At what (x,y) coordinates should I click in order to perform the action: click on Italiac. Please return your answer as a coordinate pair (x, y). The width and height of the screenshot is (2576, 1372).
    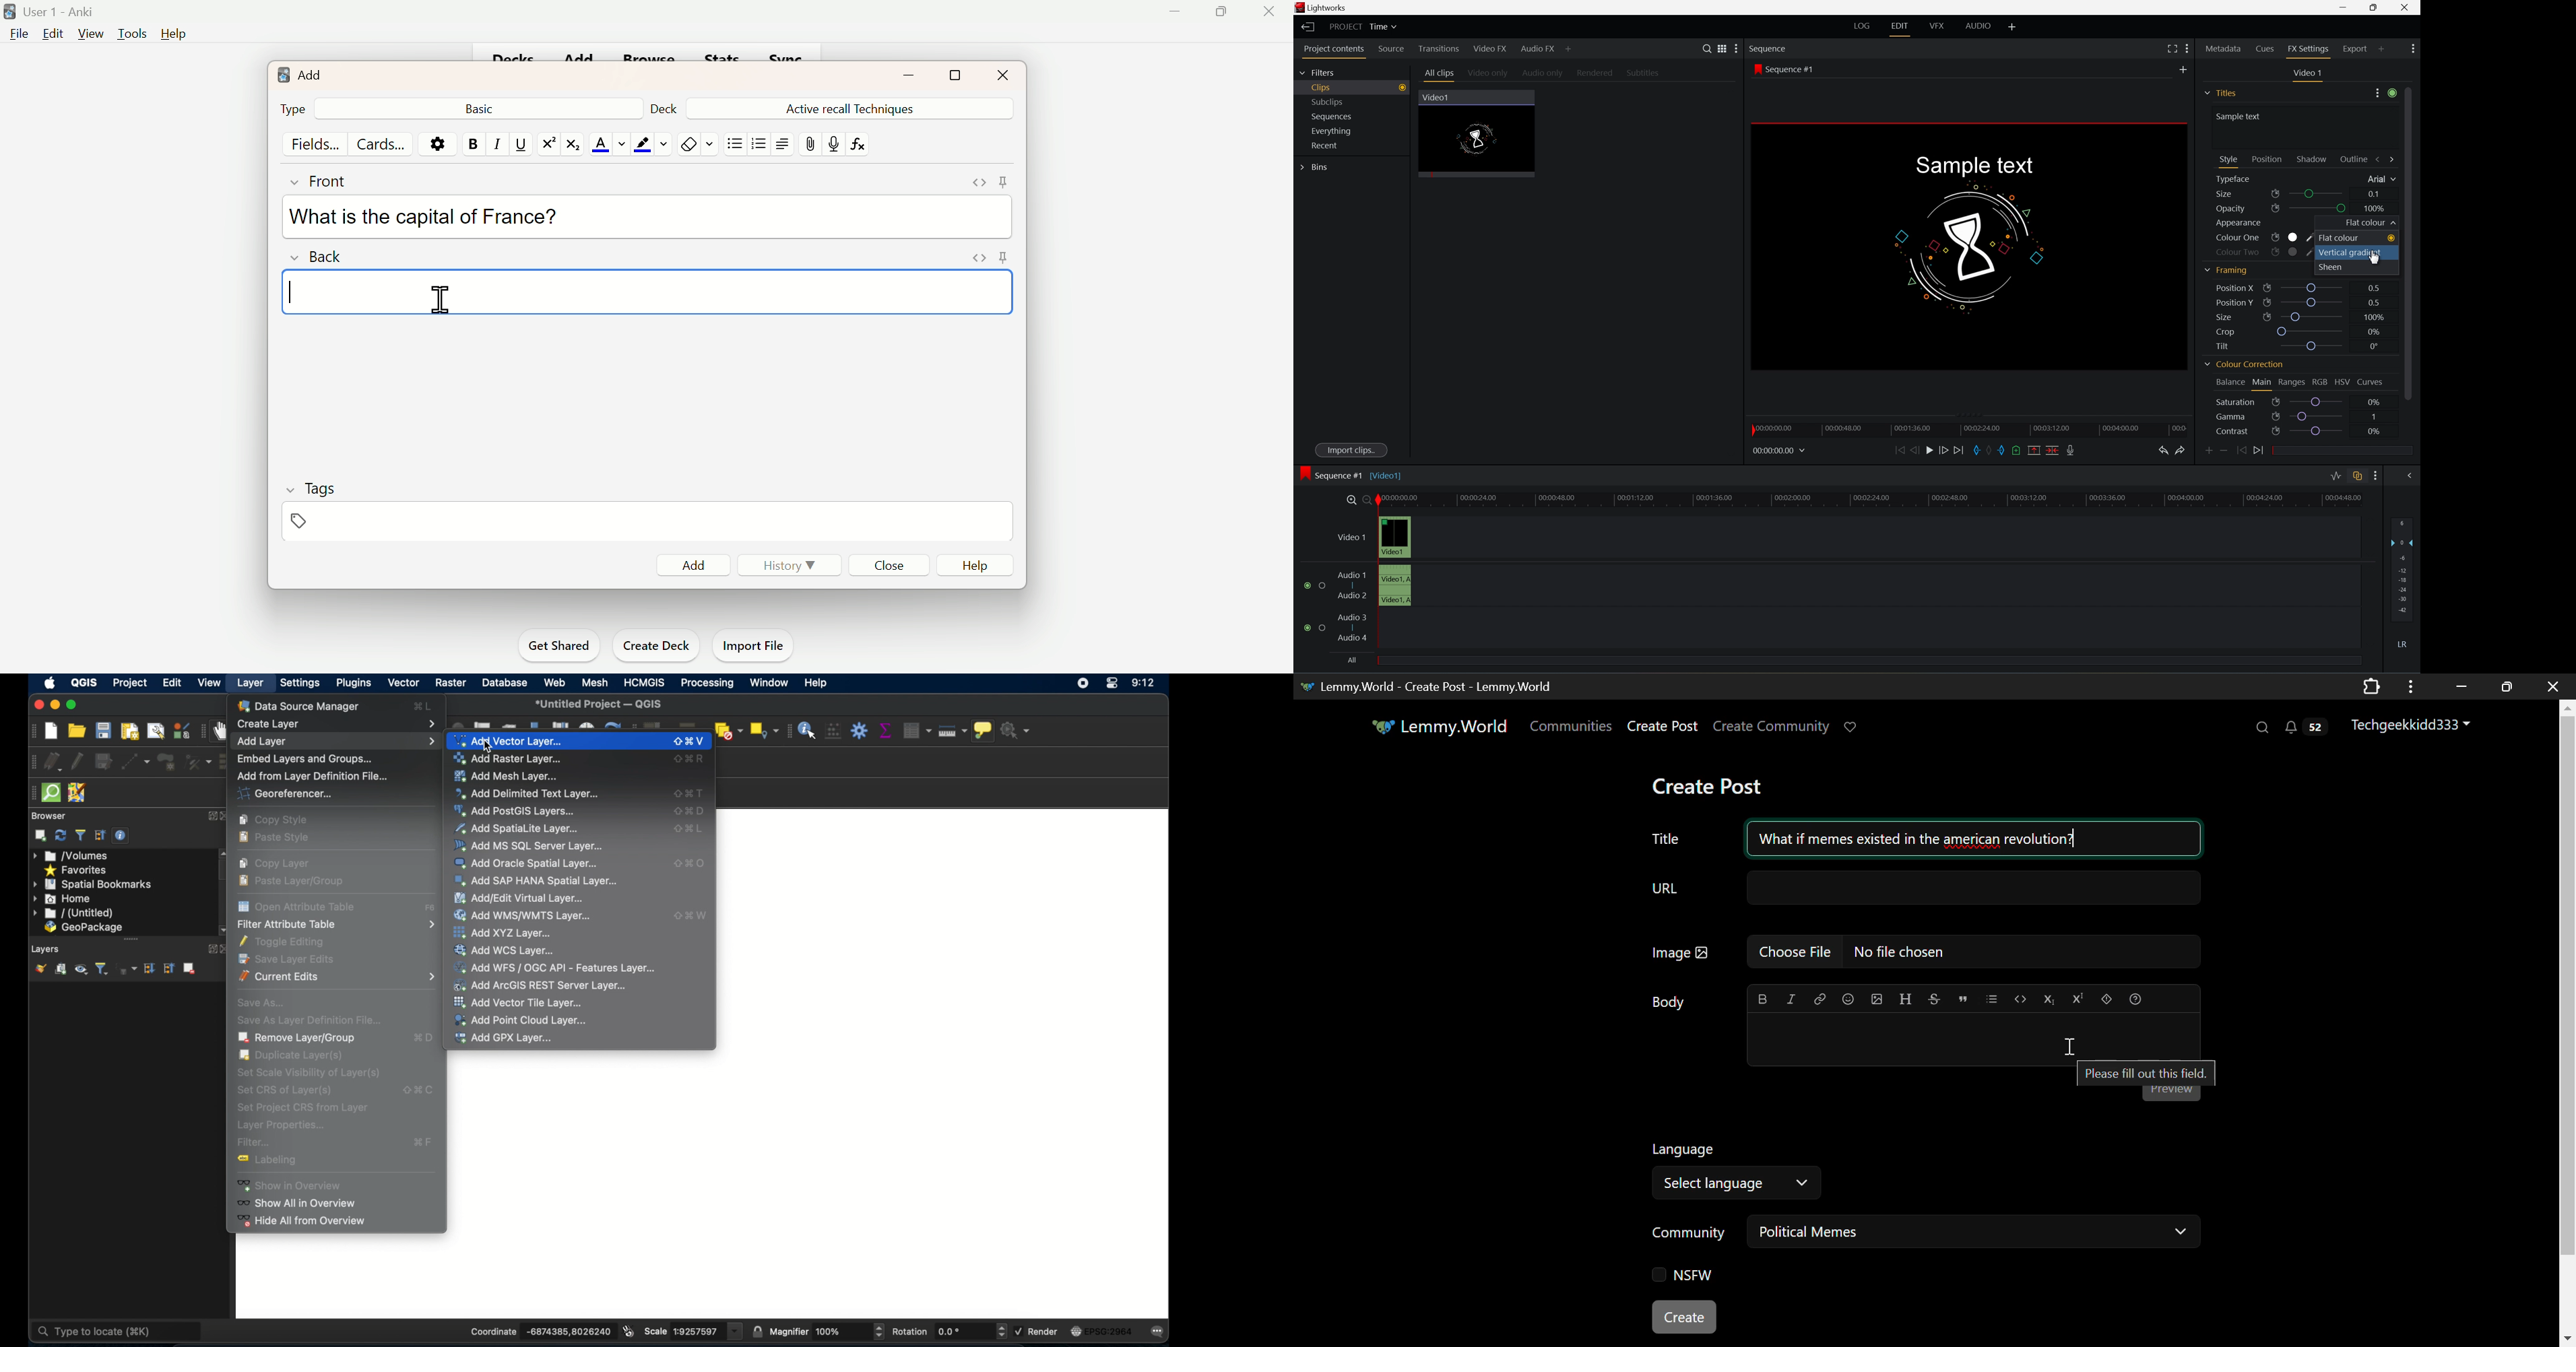
    Looking at the image, I should click on (493, 143).